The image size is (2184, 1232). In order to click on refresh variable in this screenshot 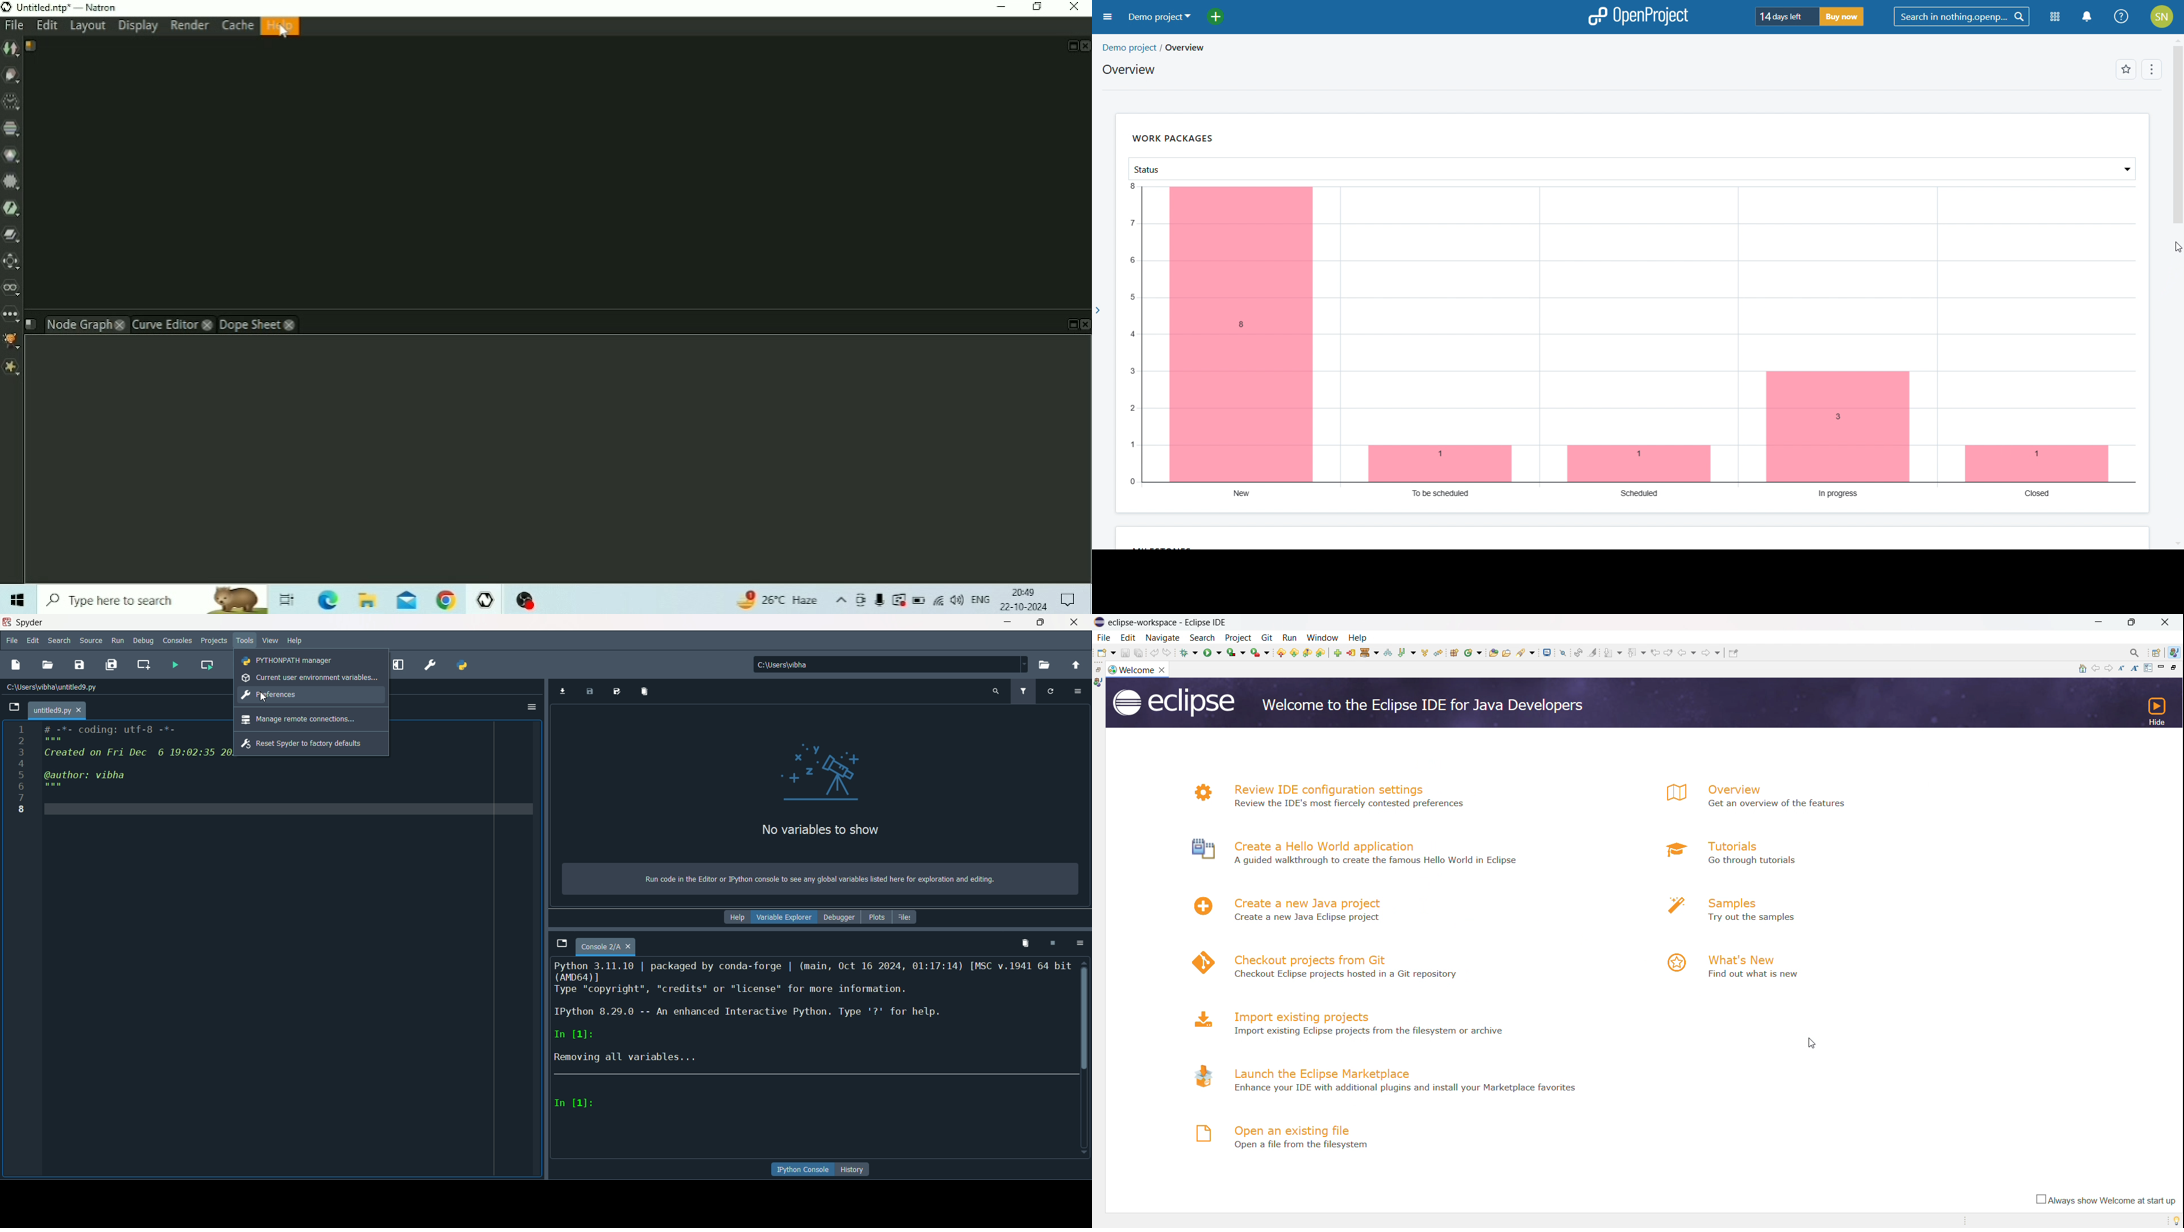, I will do `click(1050, 690)`.